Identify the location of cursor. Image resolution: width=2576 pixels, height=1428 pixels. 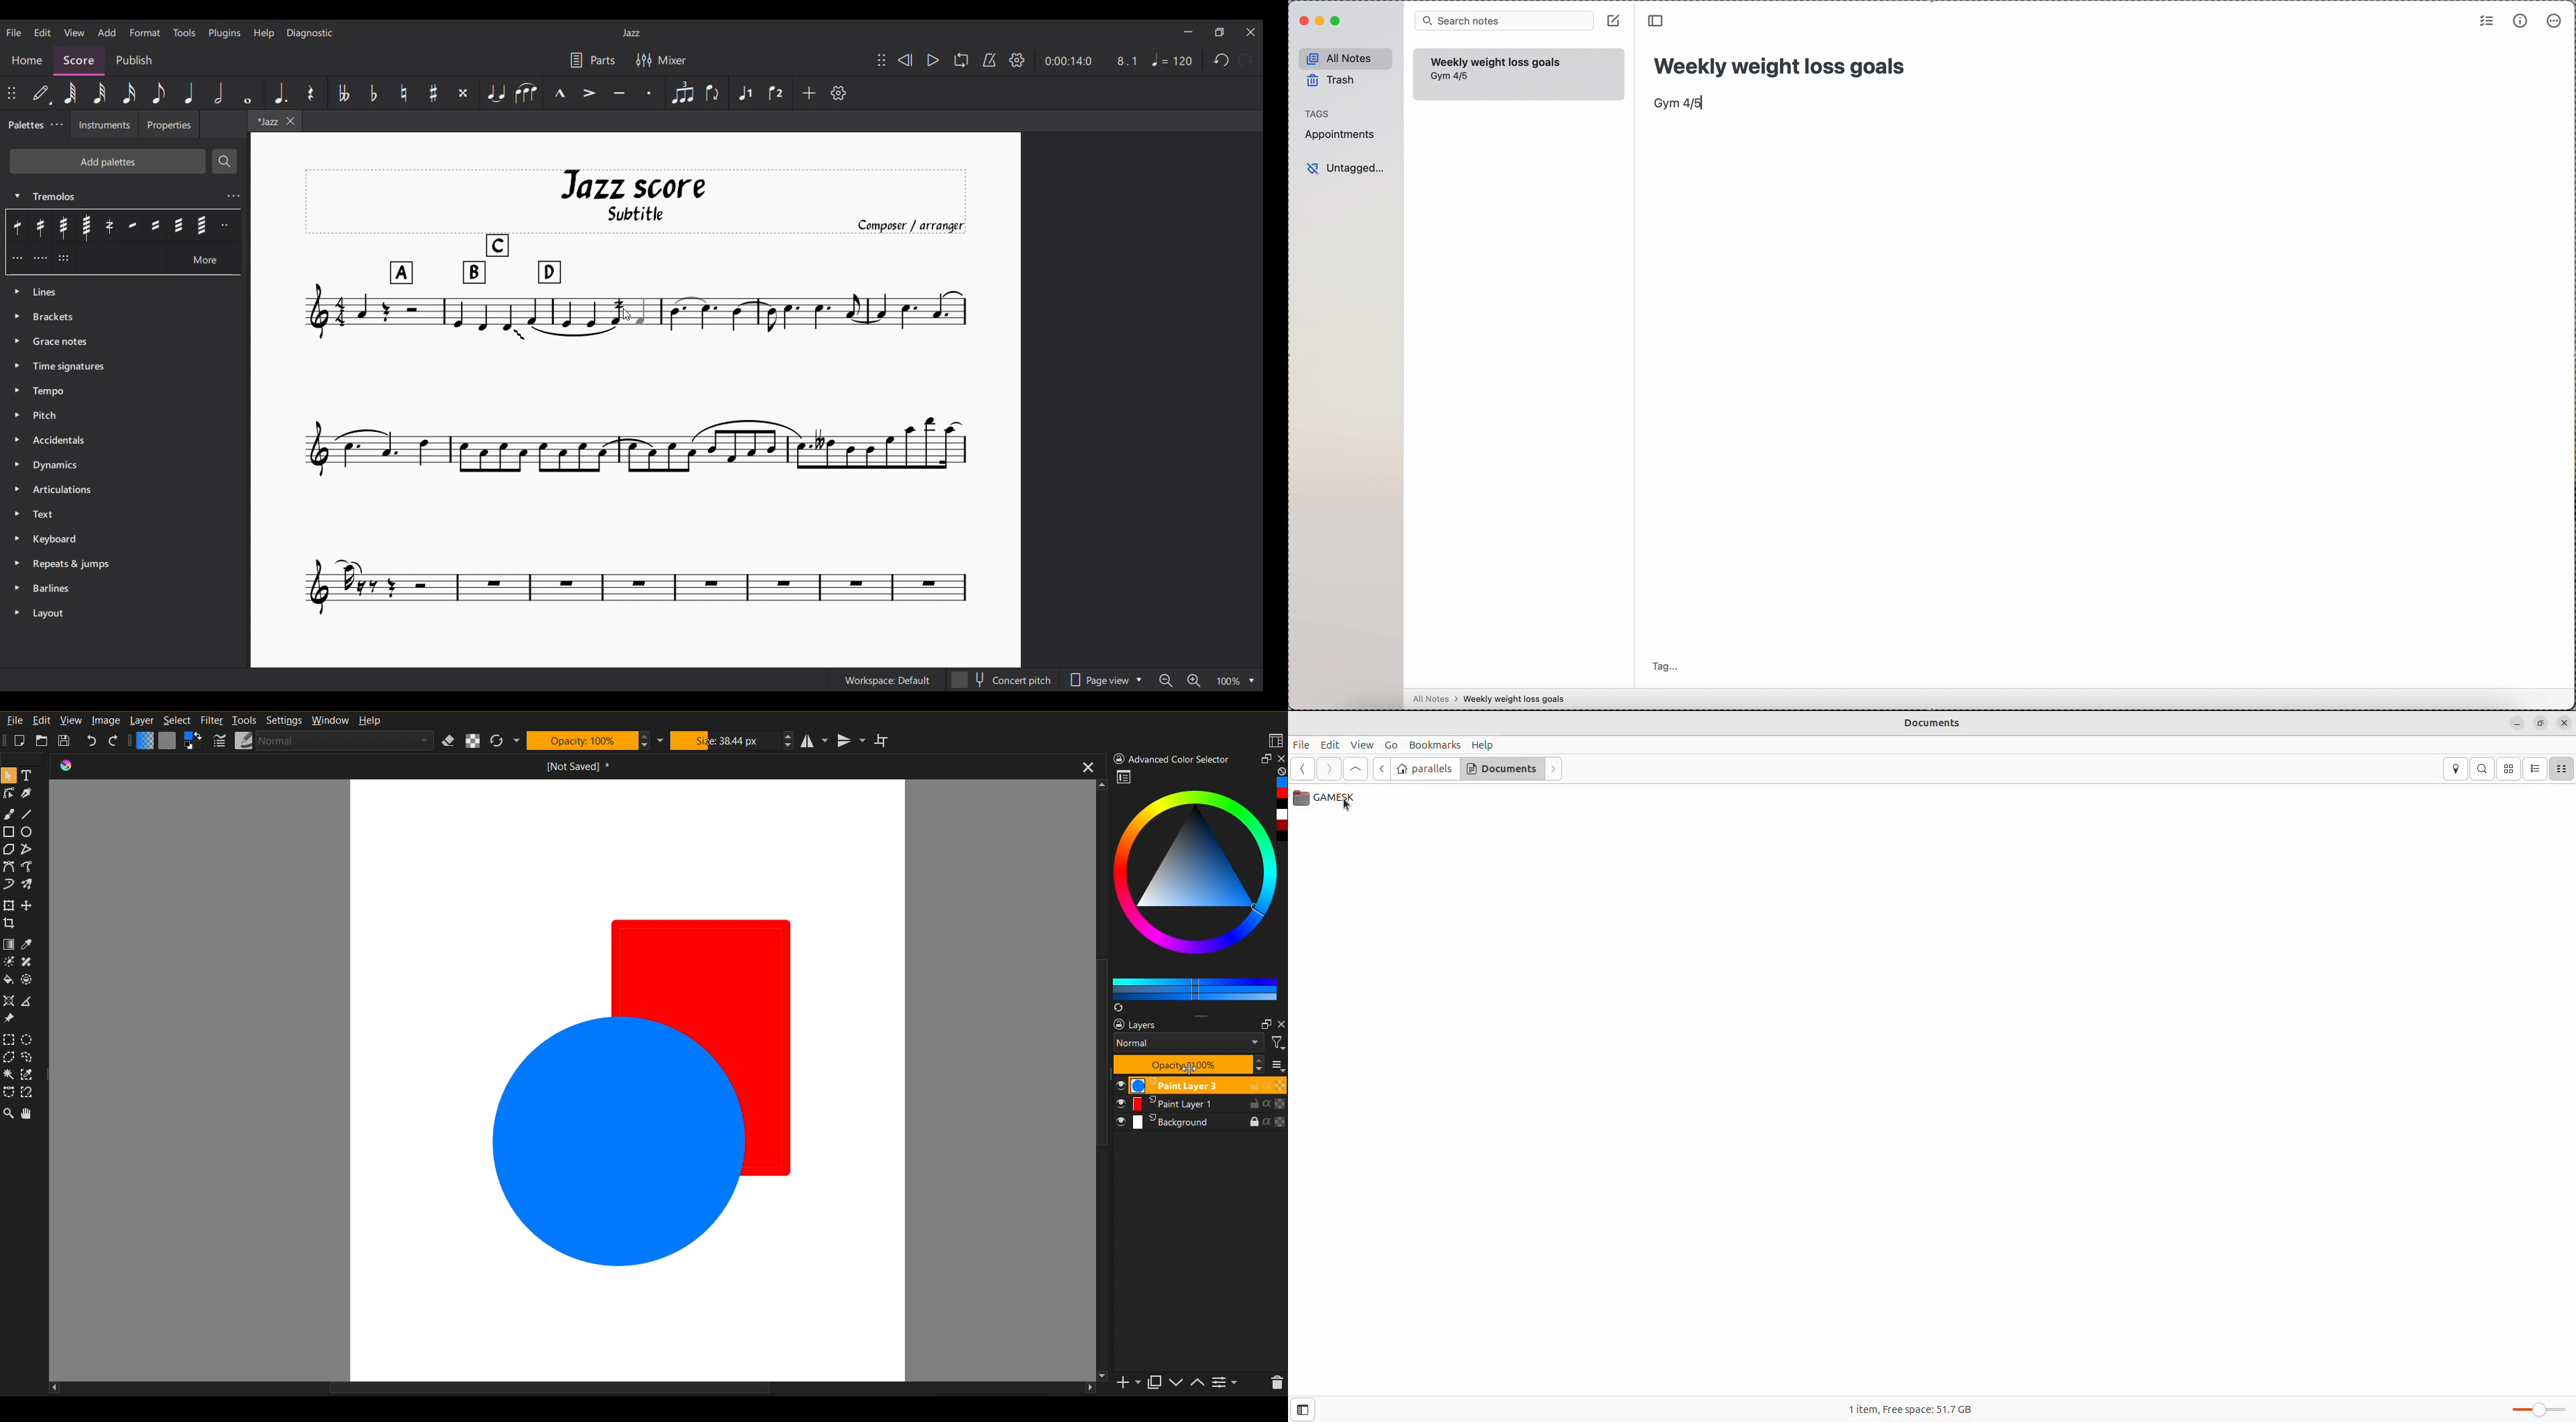
(1349, 810).